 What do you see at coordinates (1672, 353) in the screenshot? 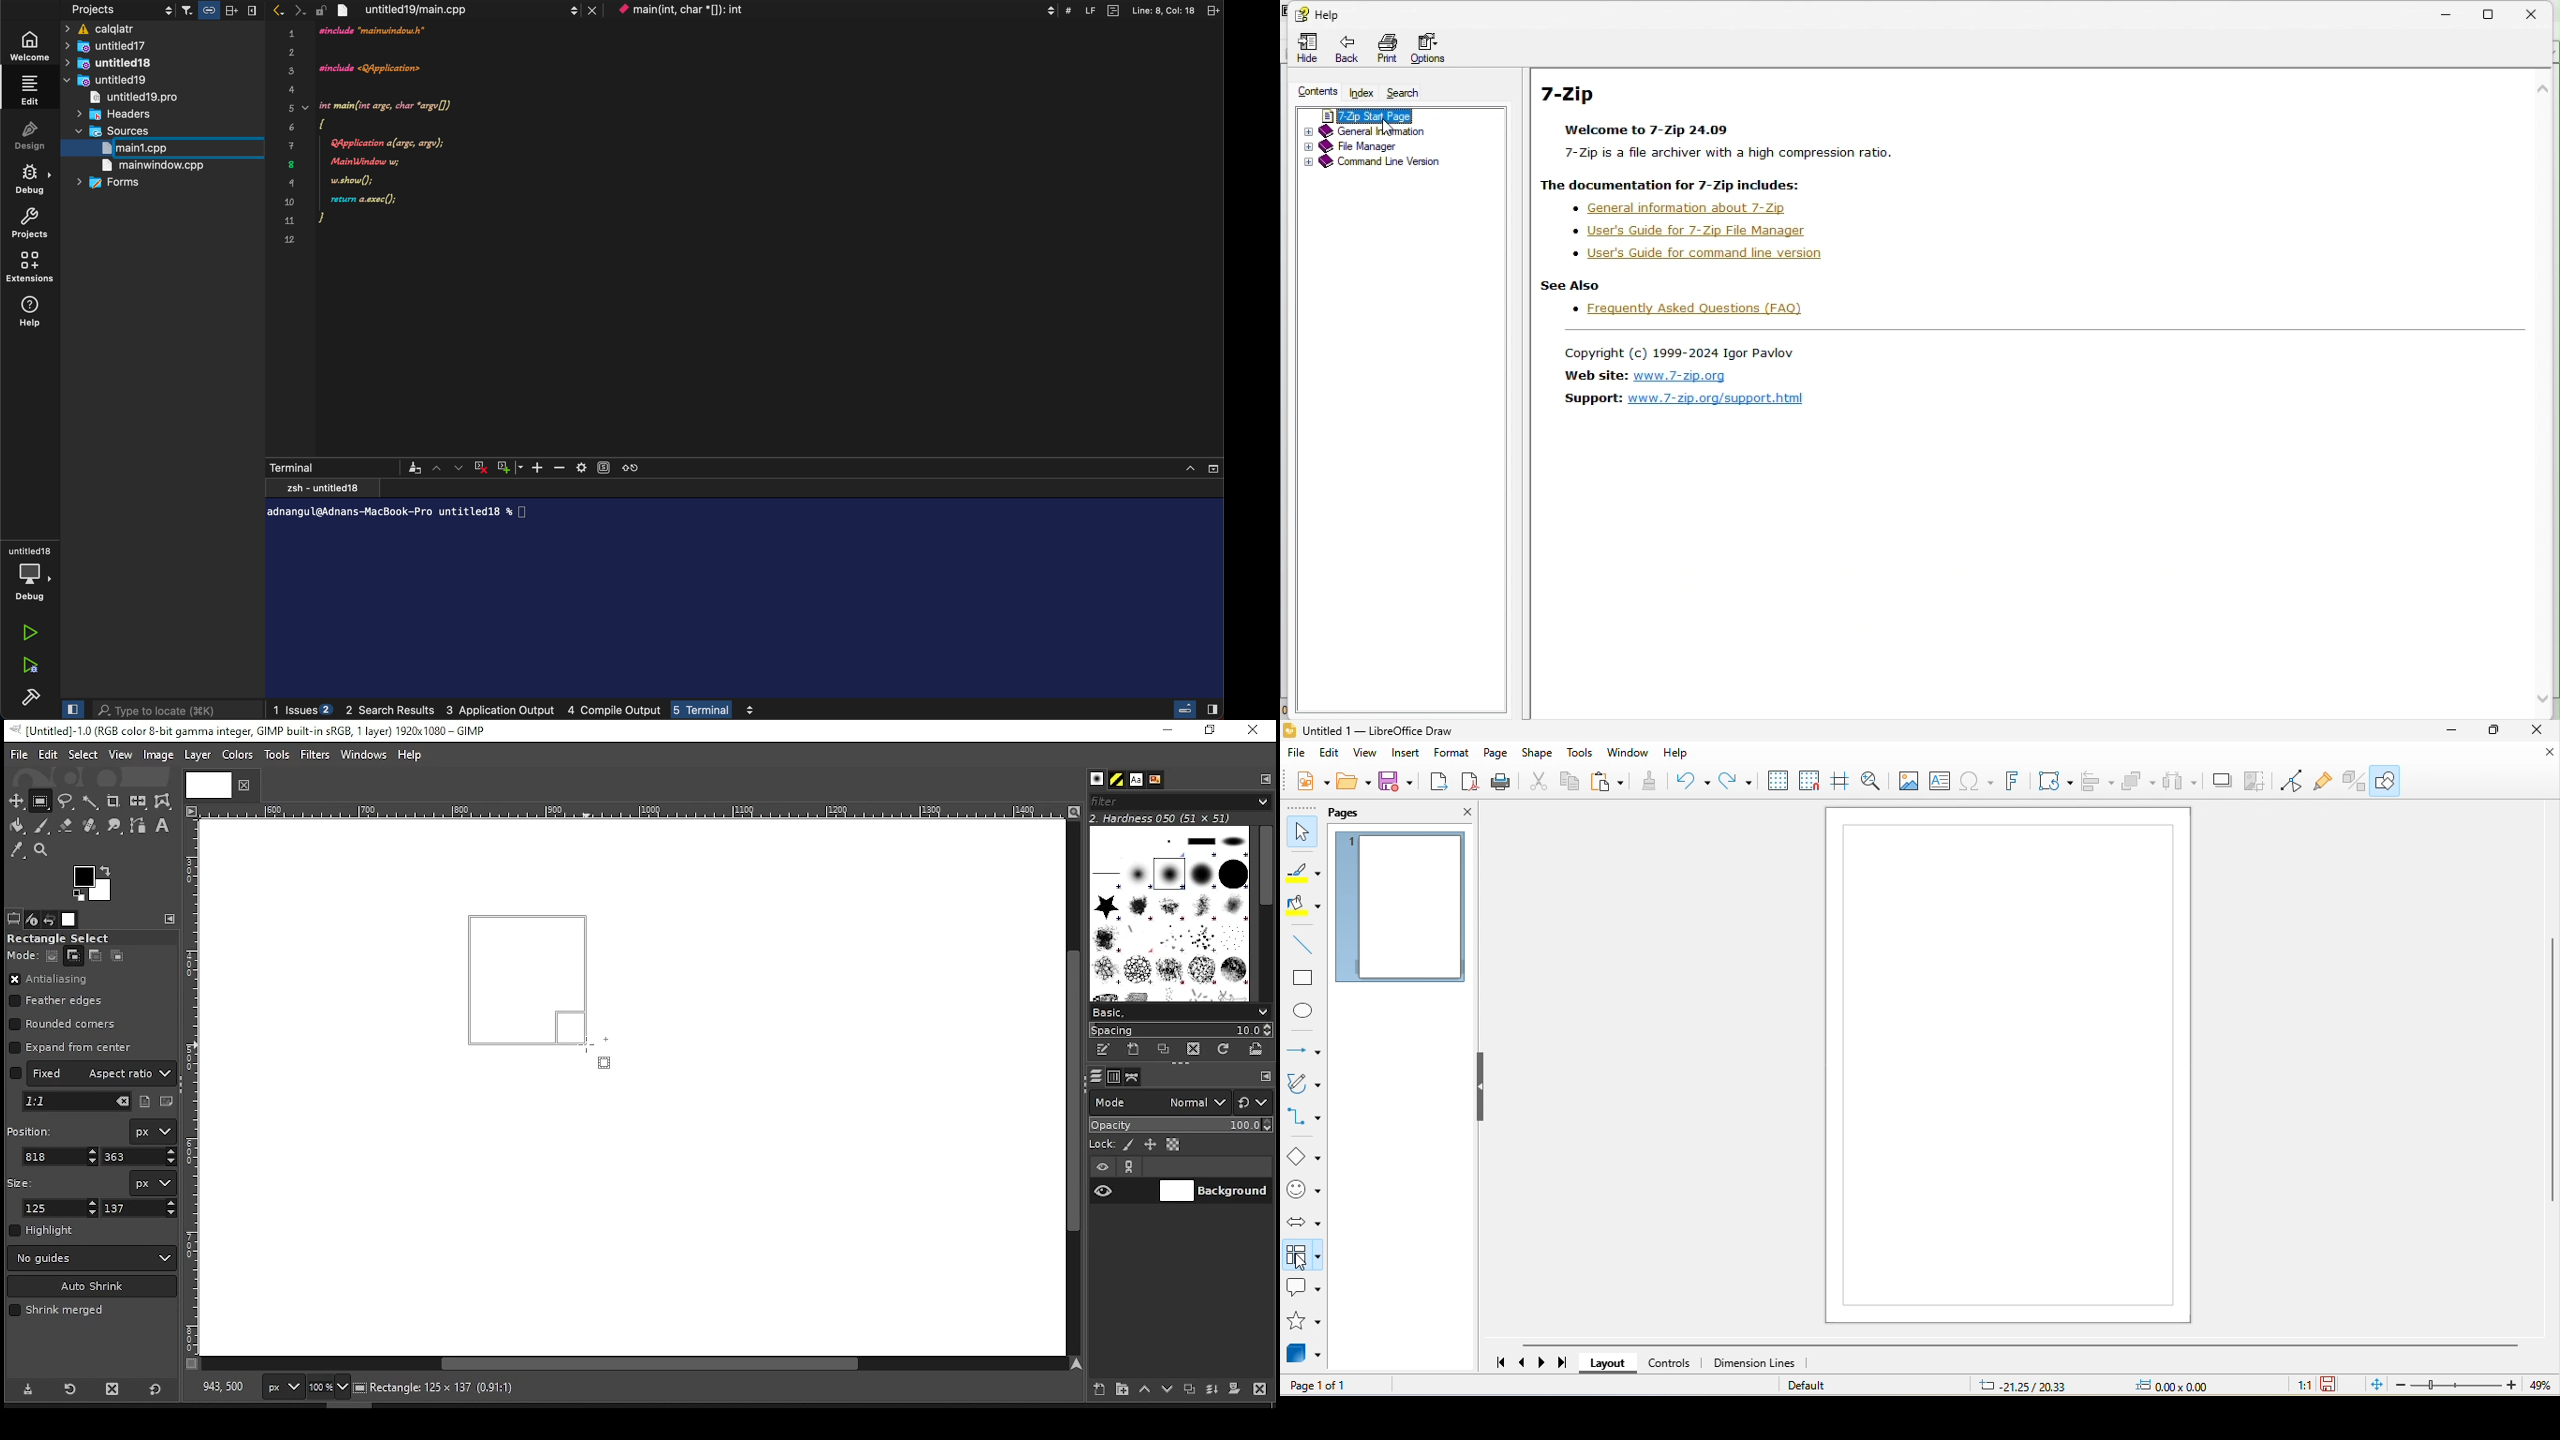
I see `Copyright` at bounding box center [1672, 353].